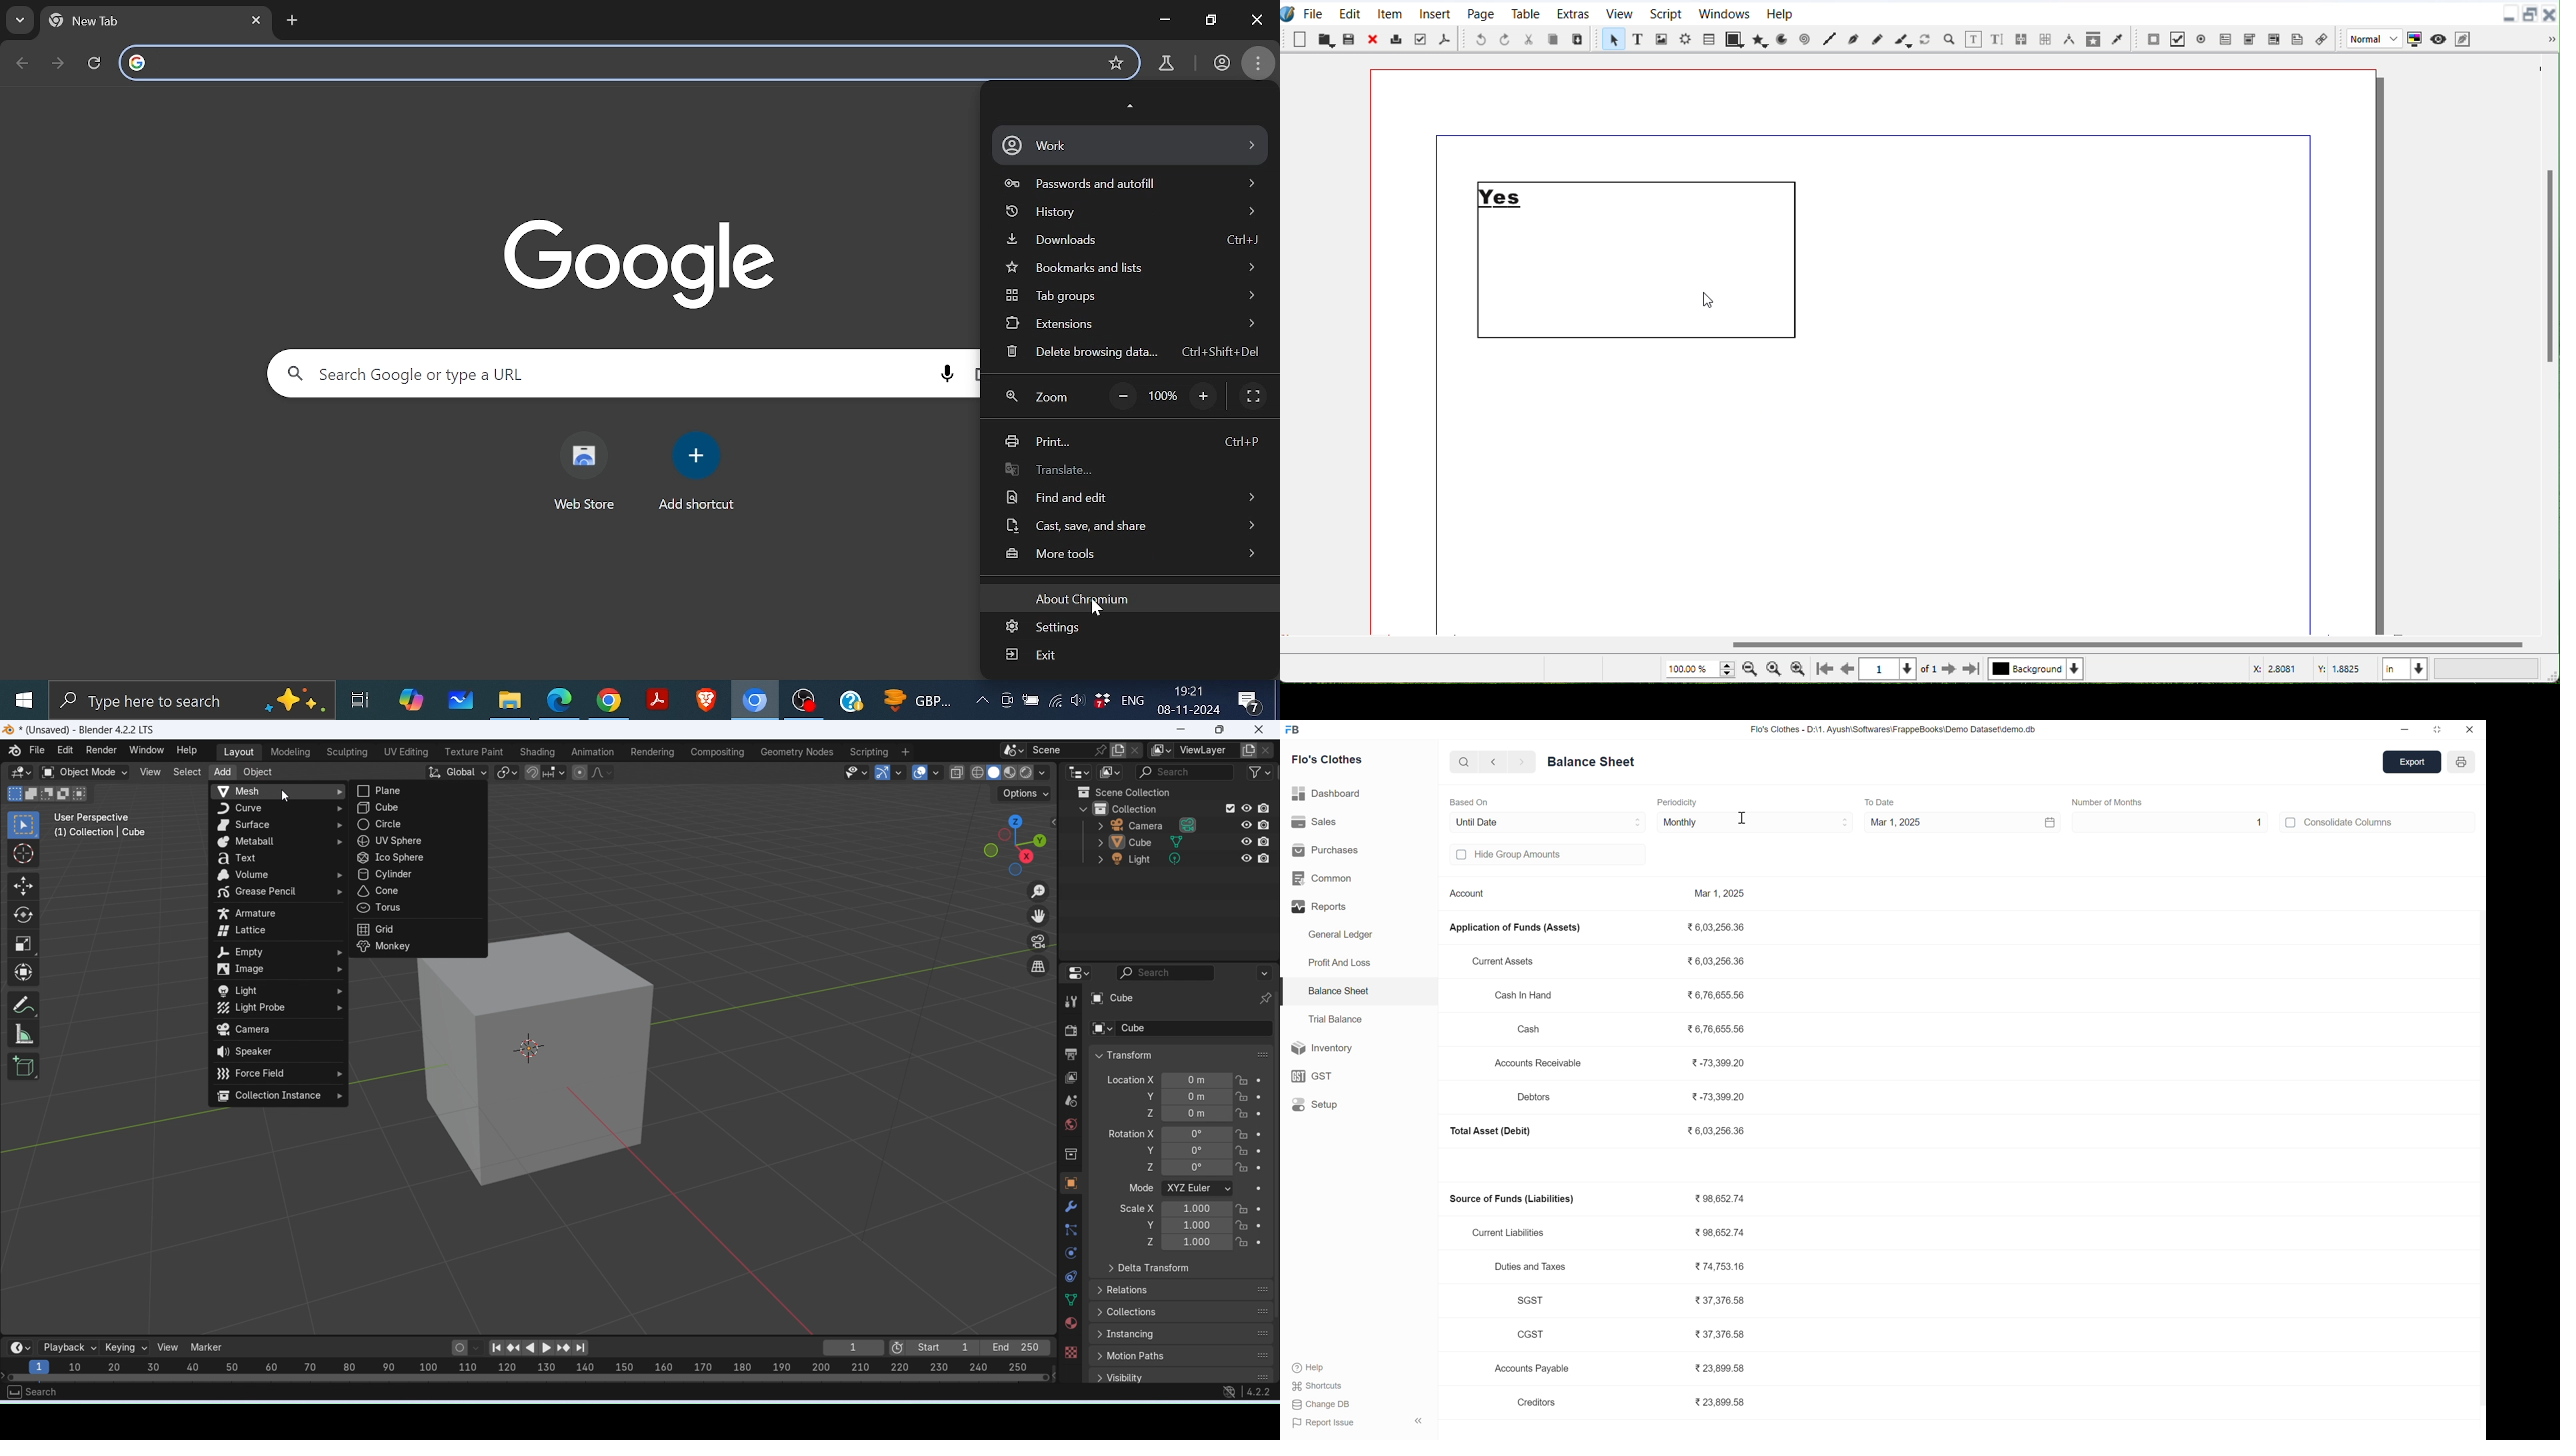  What do you see at coordinates (1118, 751) in the screenshot?
I see `add scene` at bounding box center [1118, 751].